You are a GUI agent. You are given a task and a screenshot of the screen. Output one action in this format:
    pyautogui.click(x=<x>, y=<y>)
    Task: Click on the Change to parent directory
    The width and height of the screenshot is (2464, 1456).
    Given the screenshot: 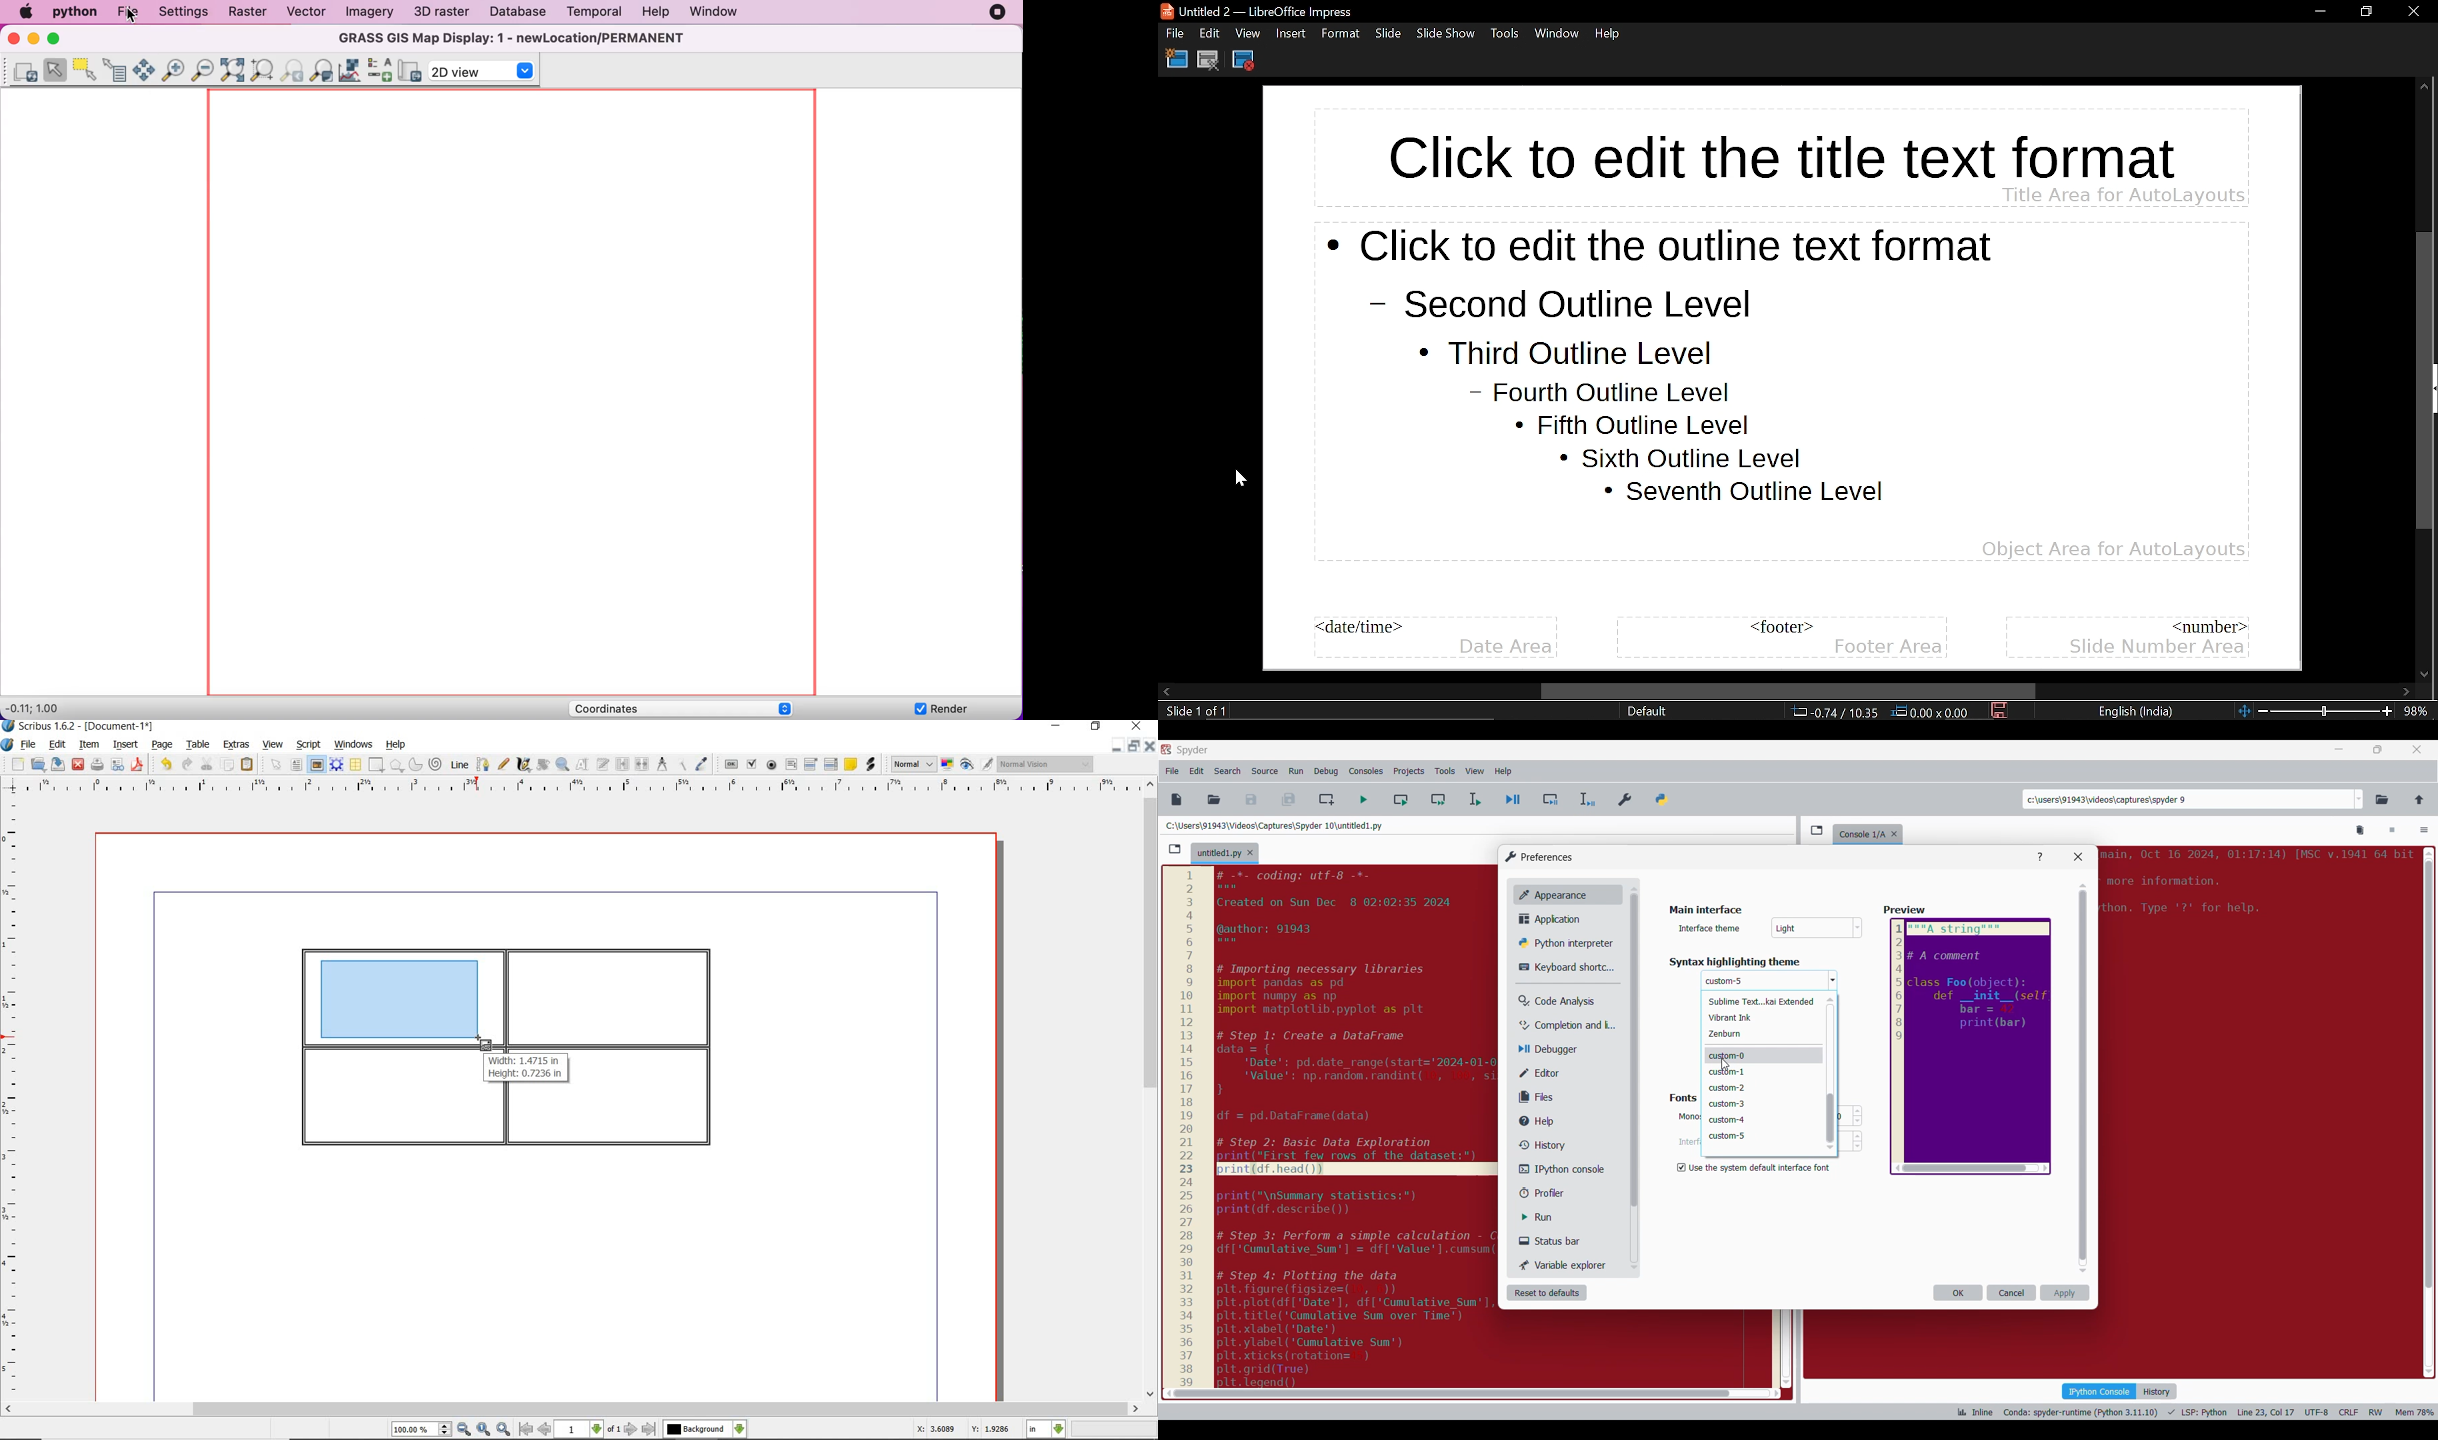 What is the action you would take?
    pyautogui.click(x=2419, y=799)
    